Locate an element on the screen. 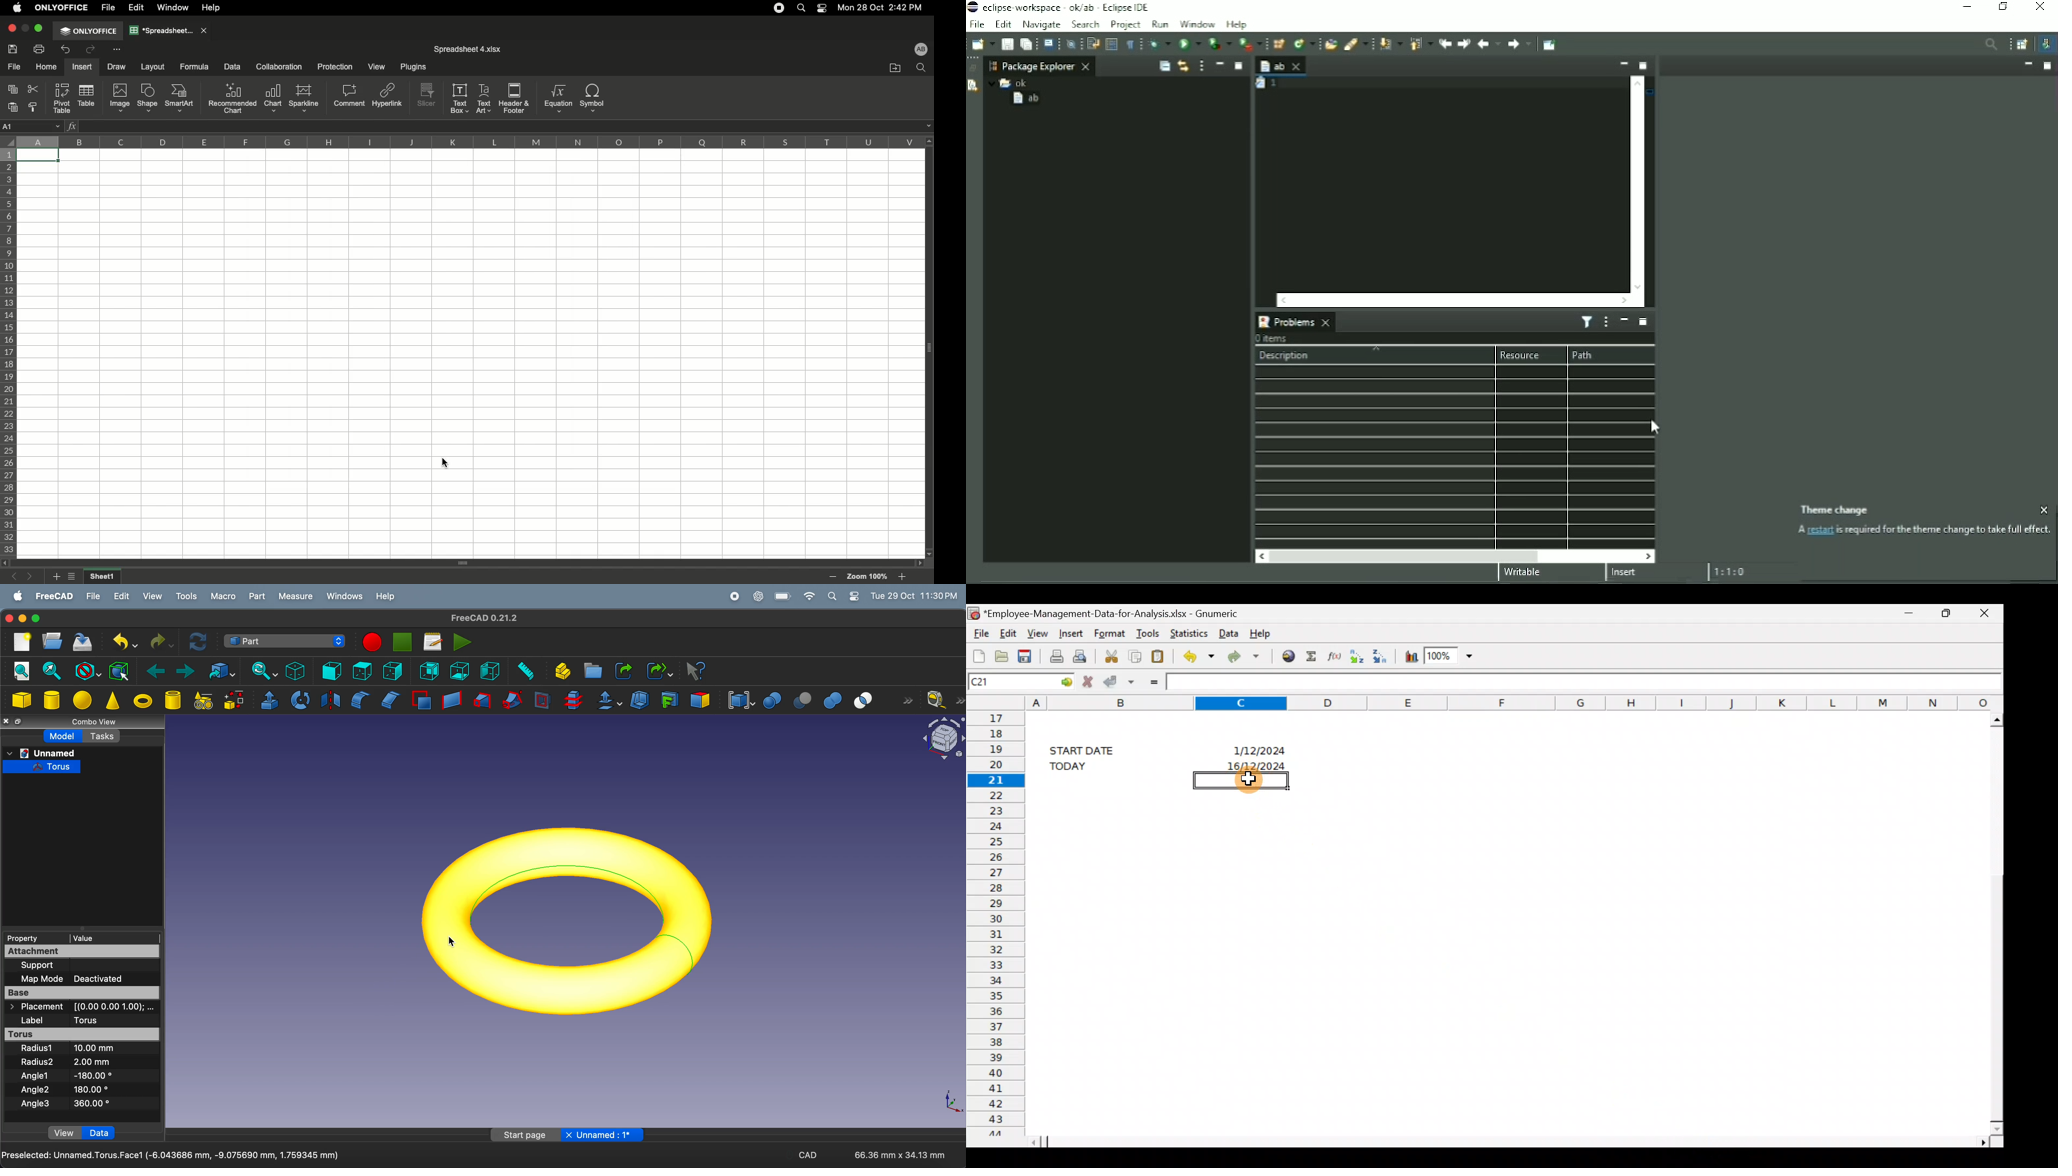 The height and width of the screenshot is (1176, 2072). Pivot table is located at coordinates (63, 98).